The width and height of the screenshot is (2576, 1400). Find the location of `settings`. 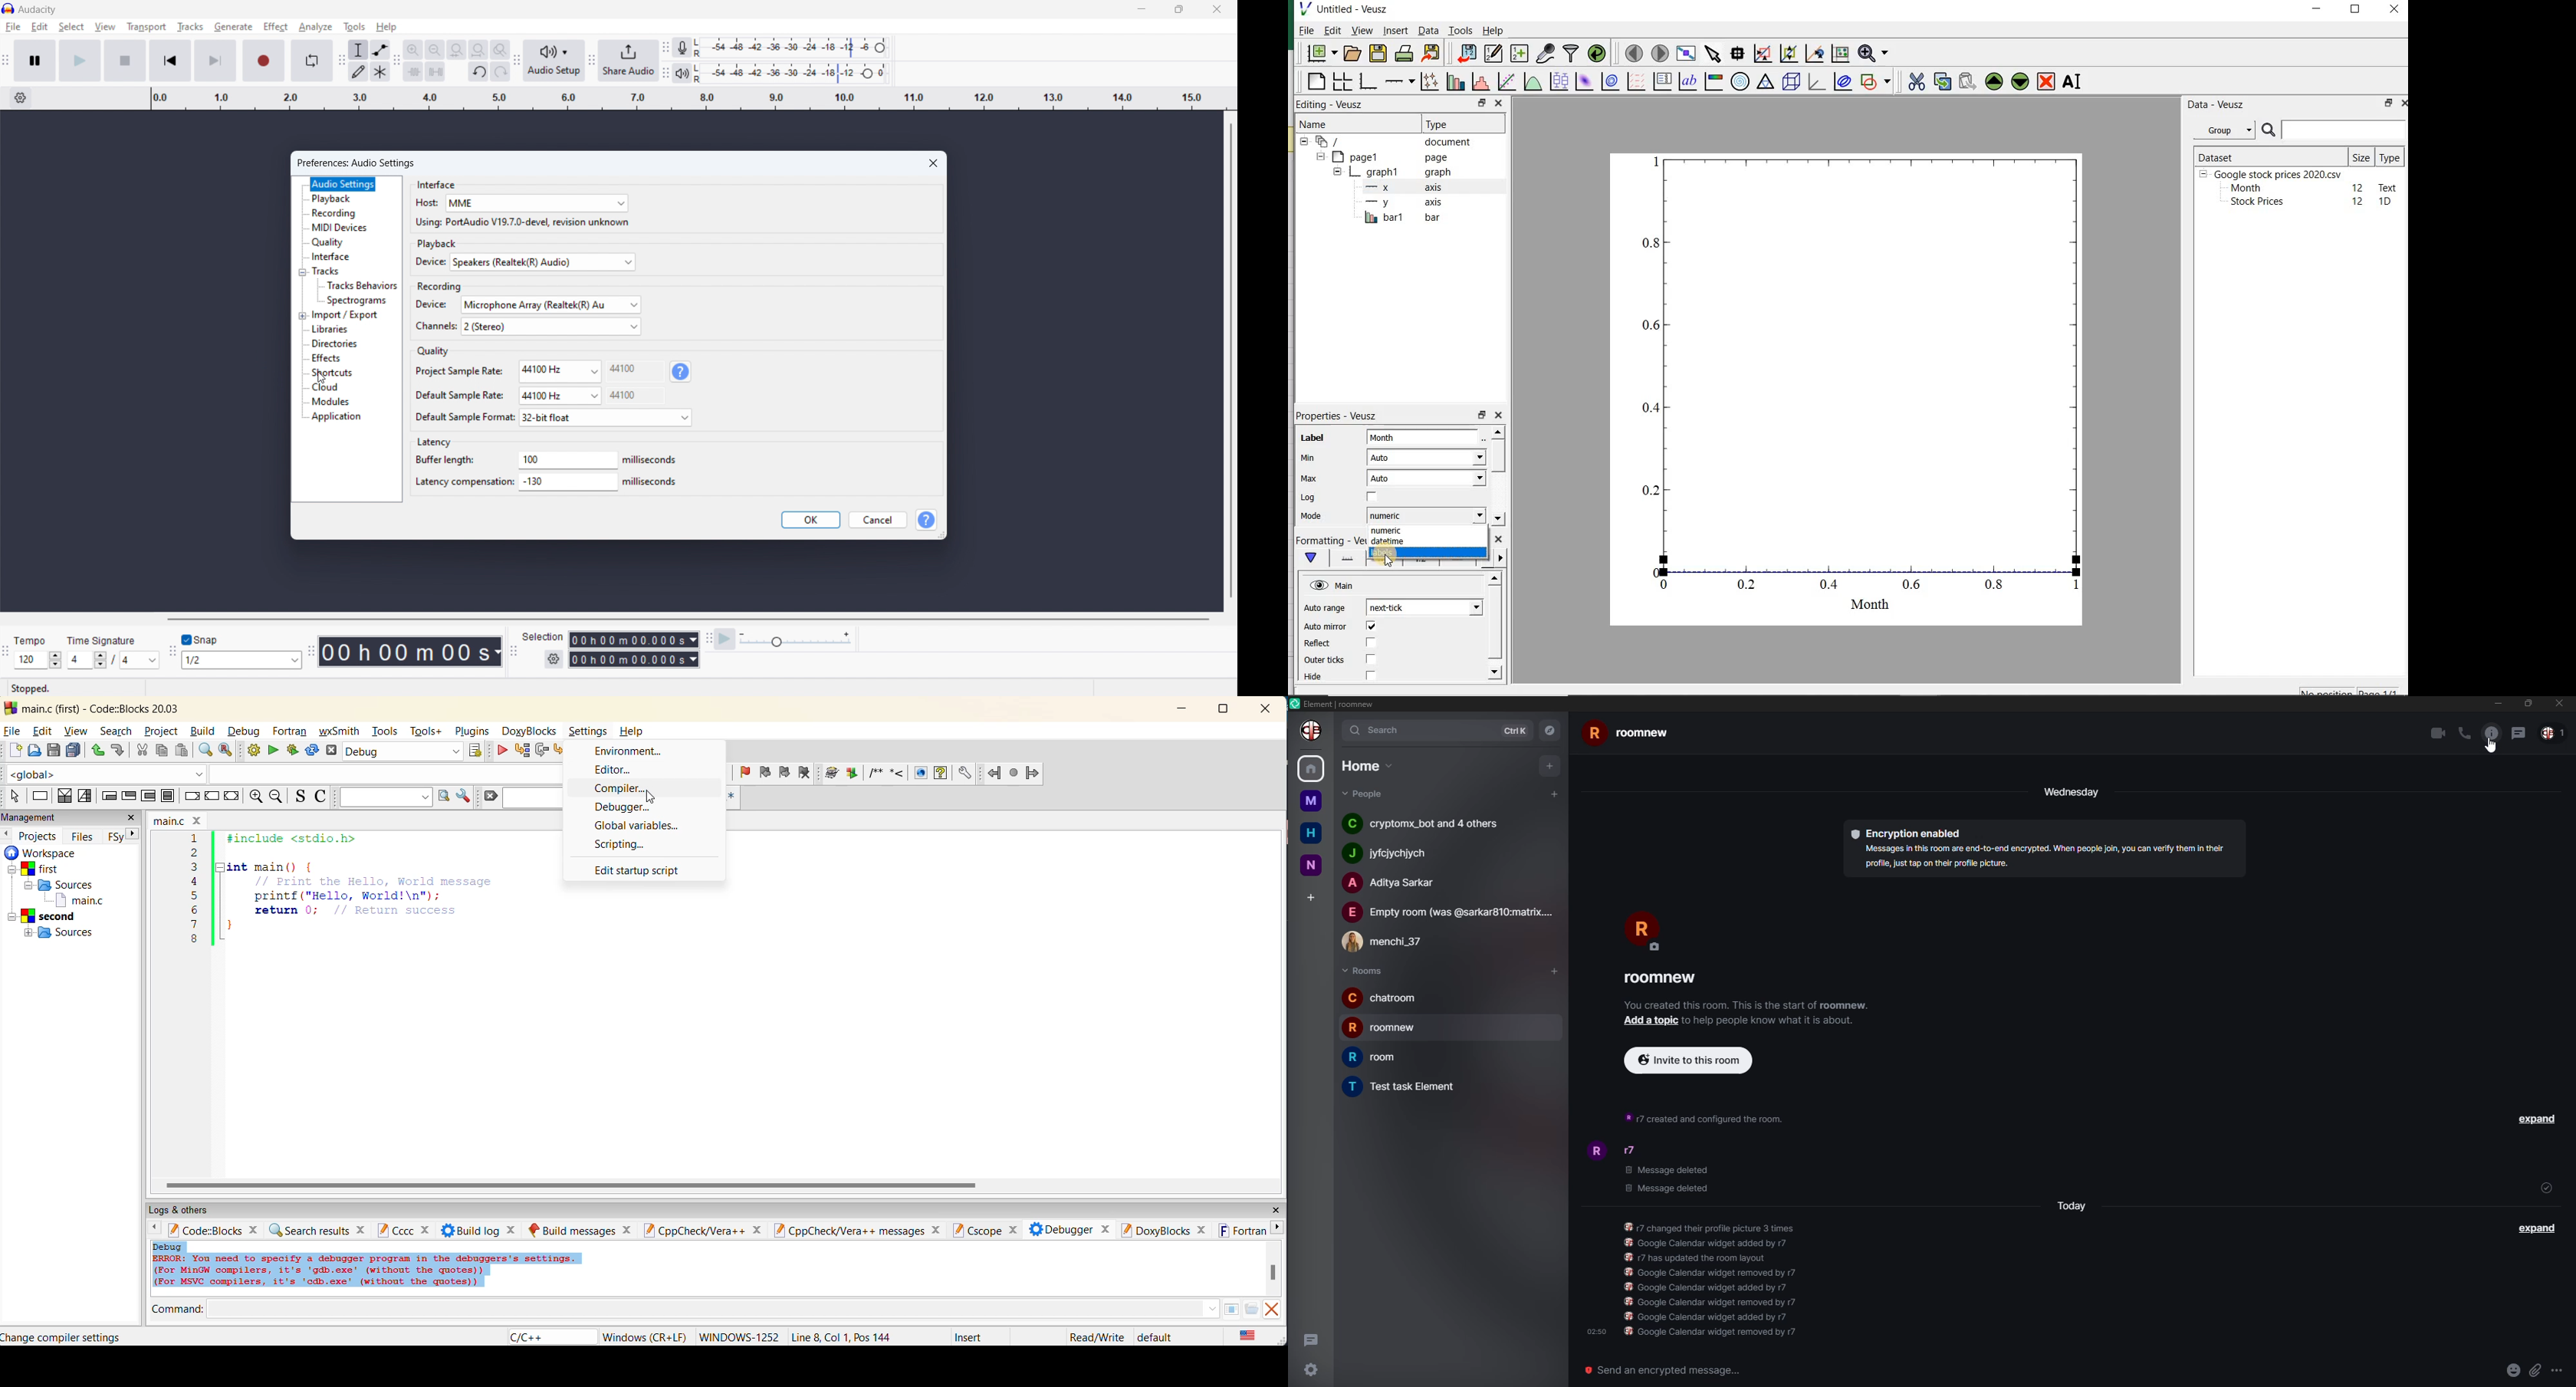

settings is located at coordinates (1309, 1370).